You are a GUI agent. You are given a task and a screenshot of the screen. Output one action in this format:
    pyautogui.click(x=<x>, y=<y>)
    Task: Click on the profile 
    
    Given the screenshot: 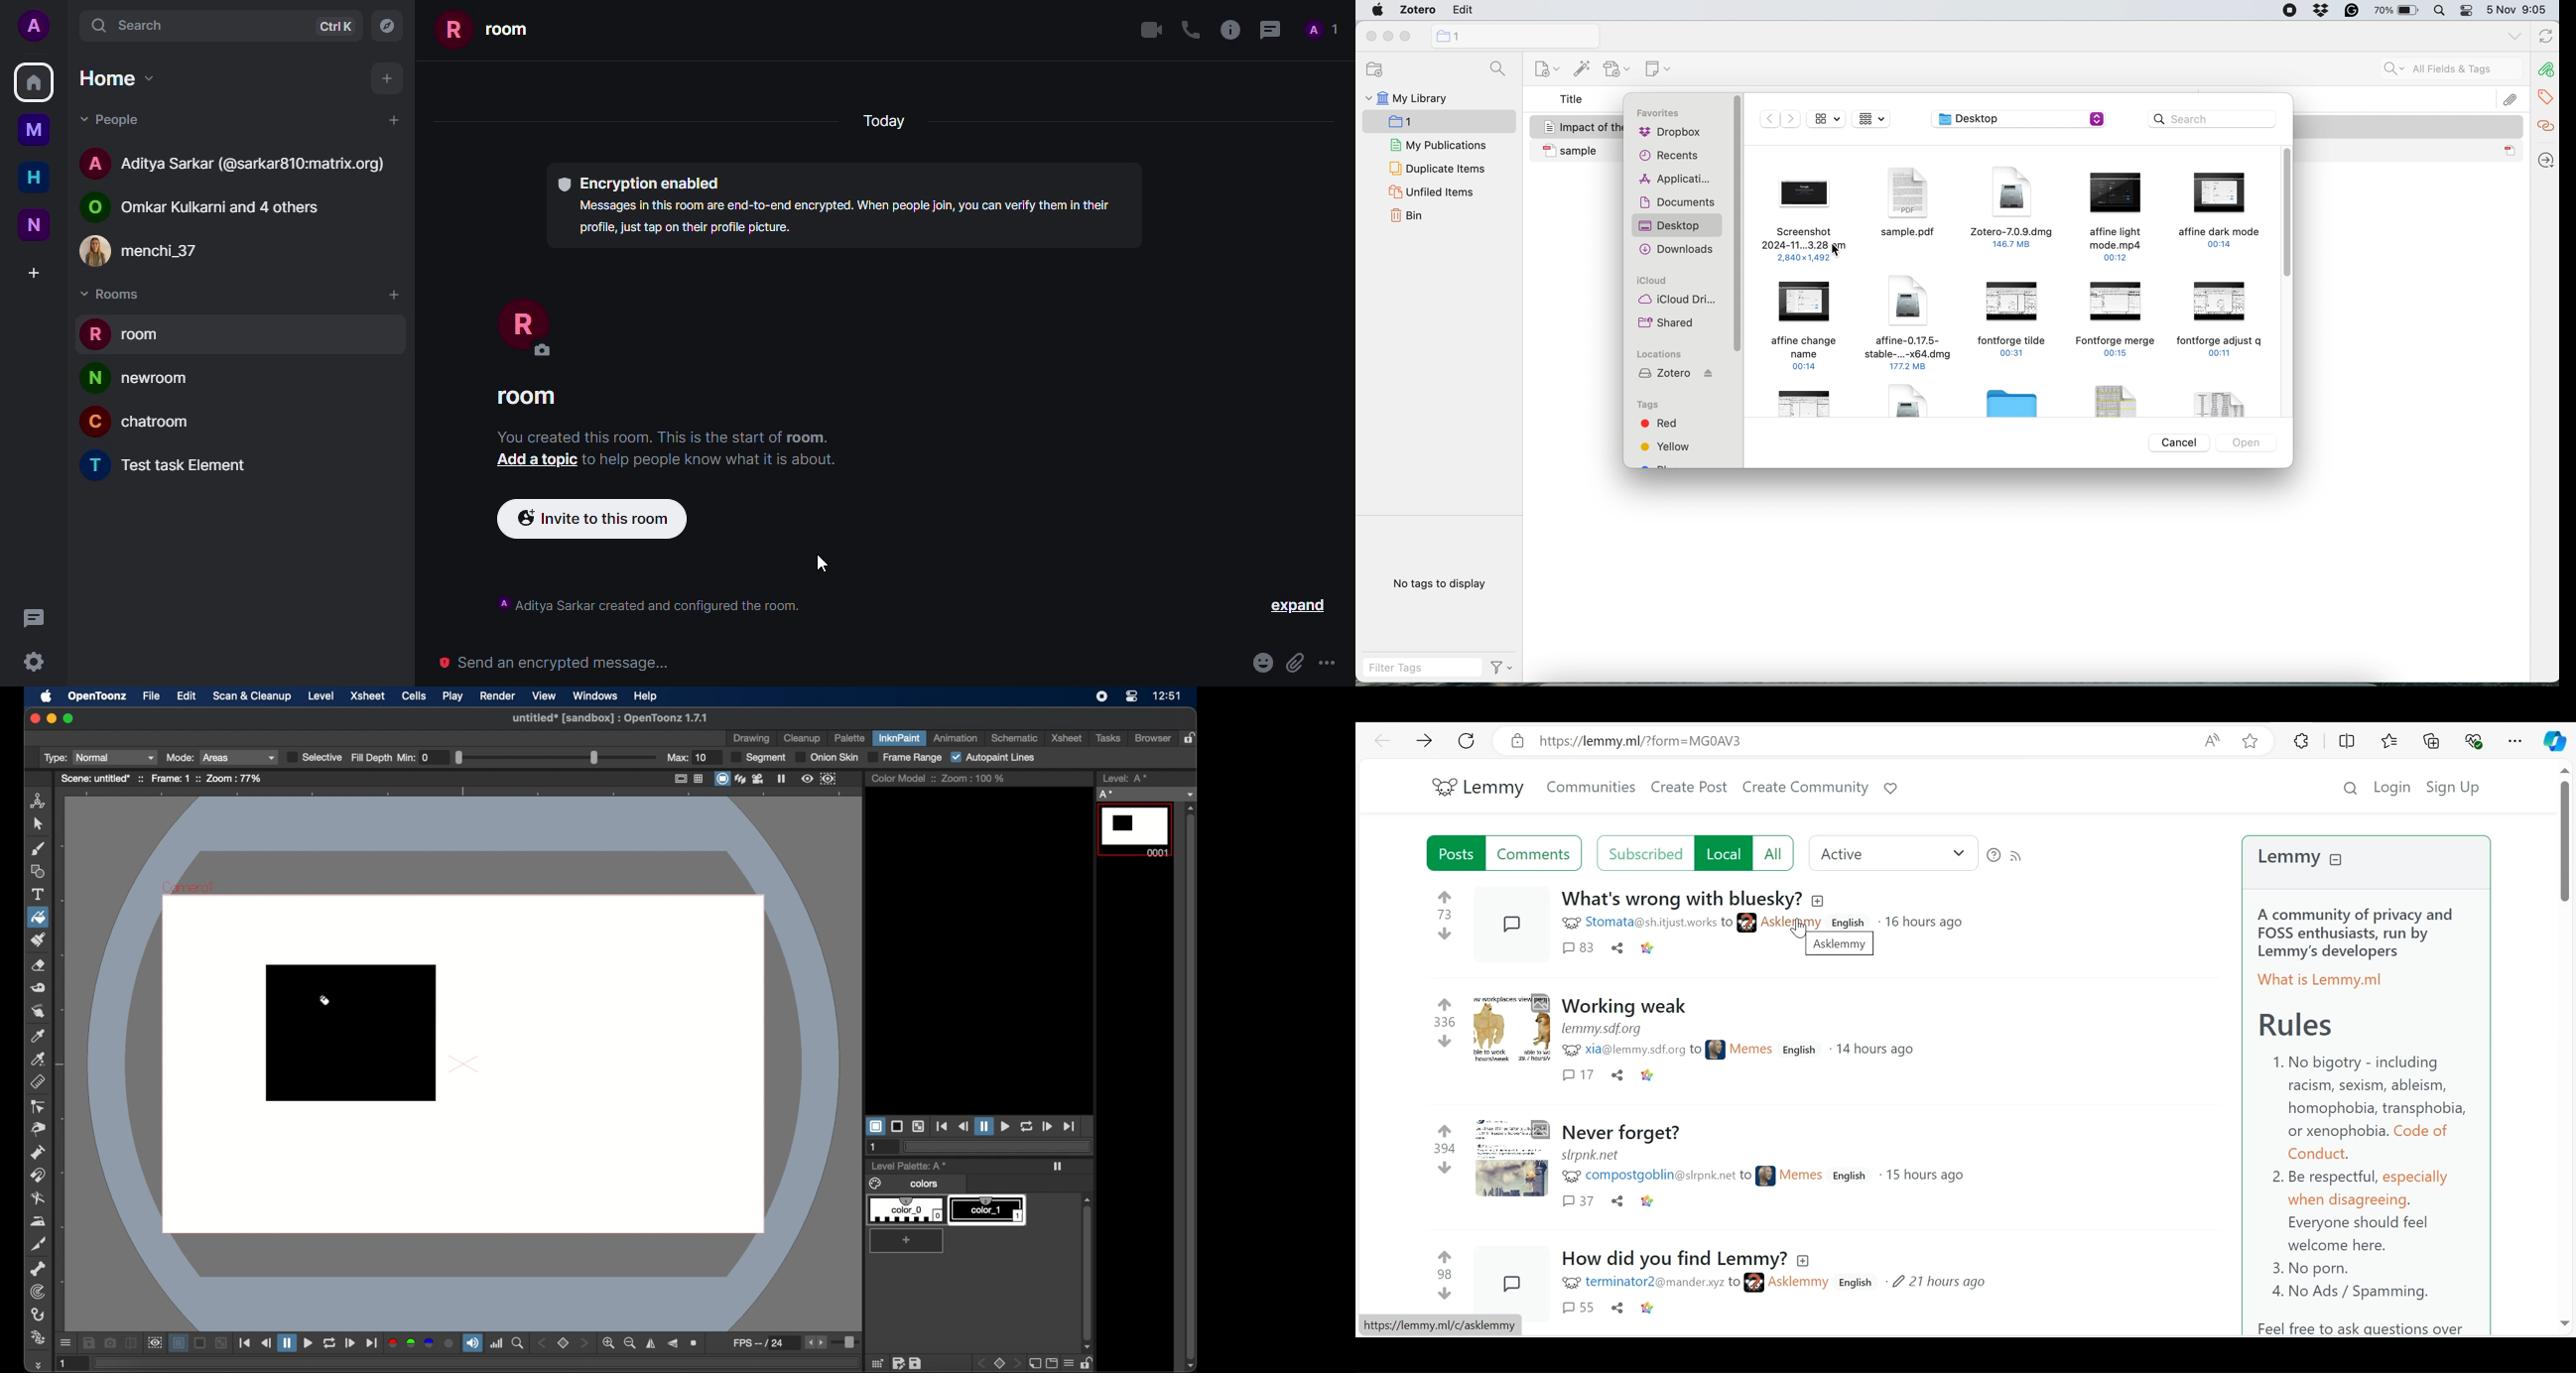 What is the action you would take?
    pyautogui.click(x=523, y=328)
    